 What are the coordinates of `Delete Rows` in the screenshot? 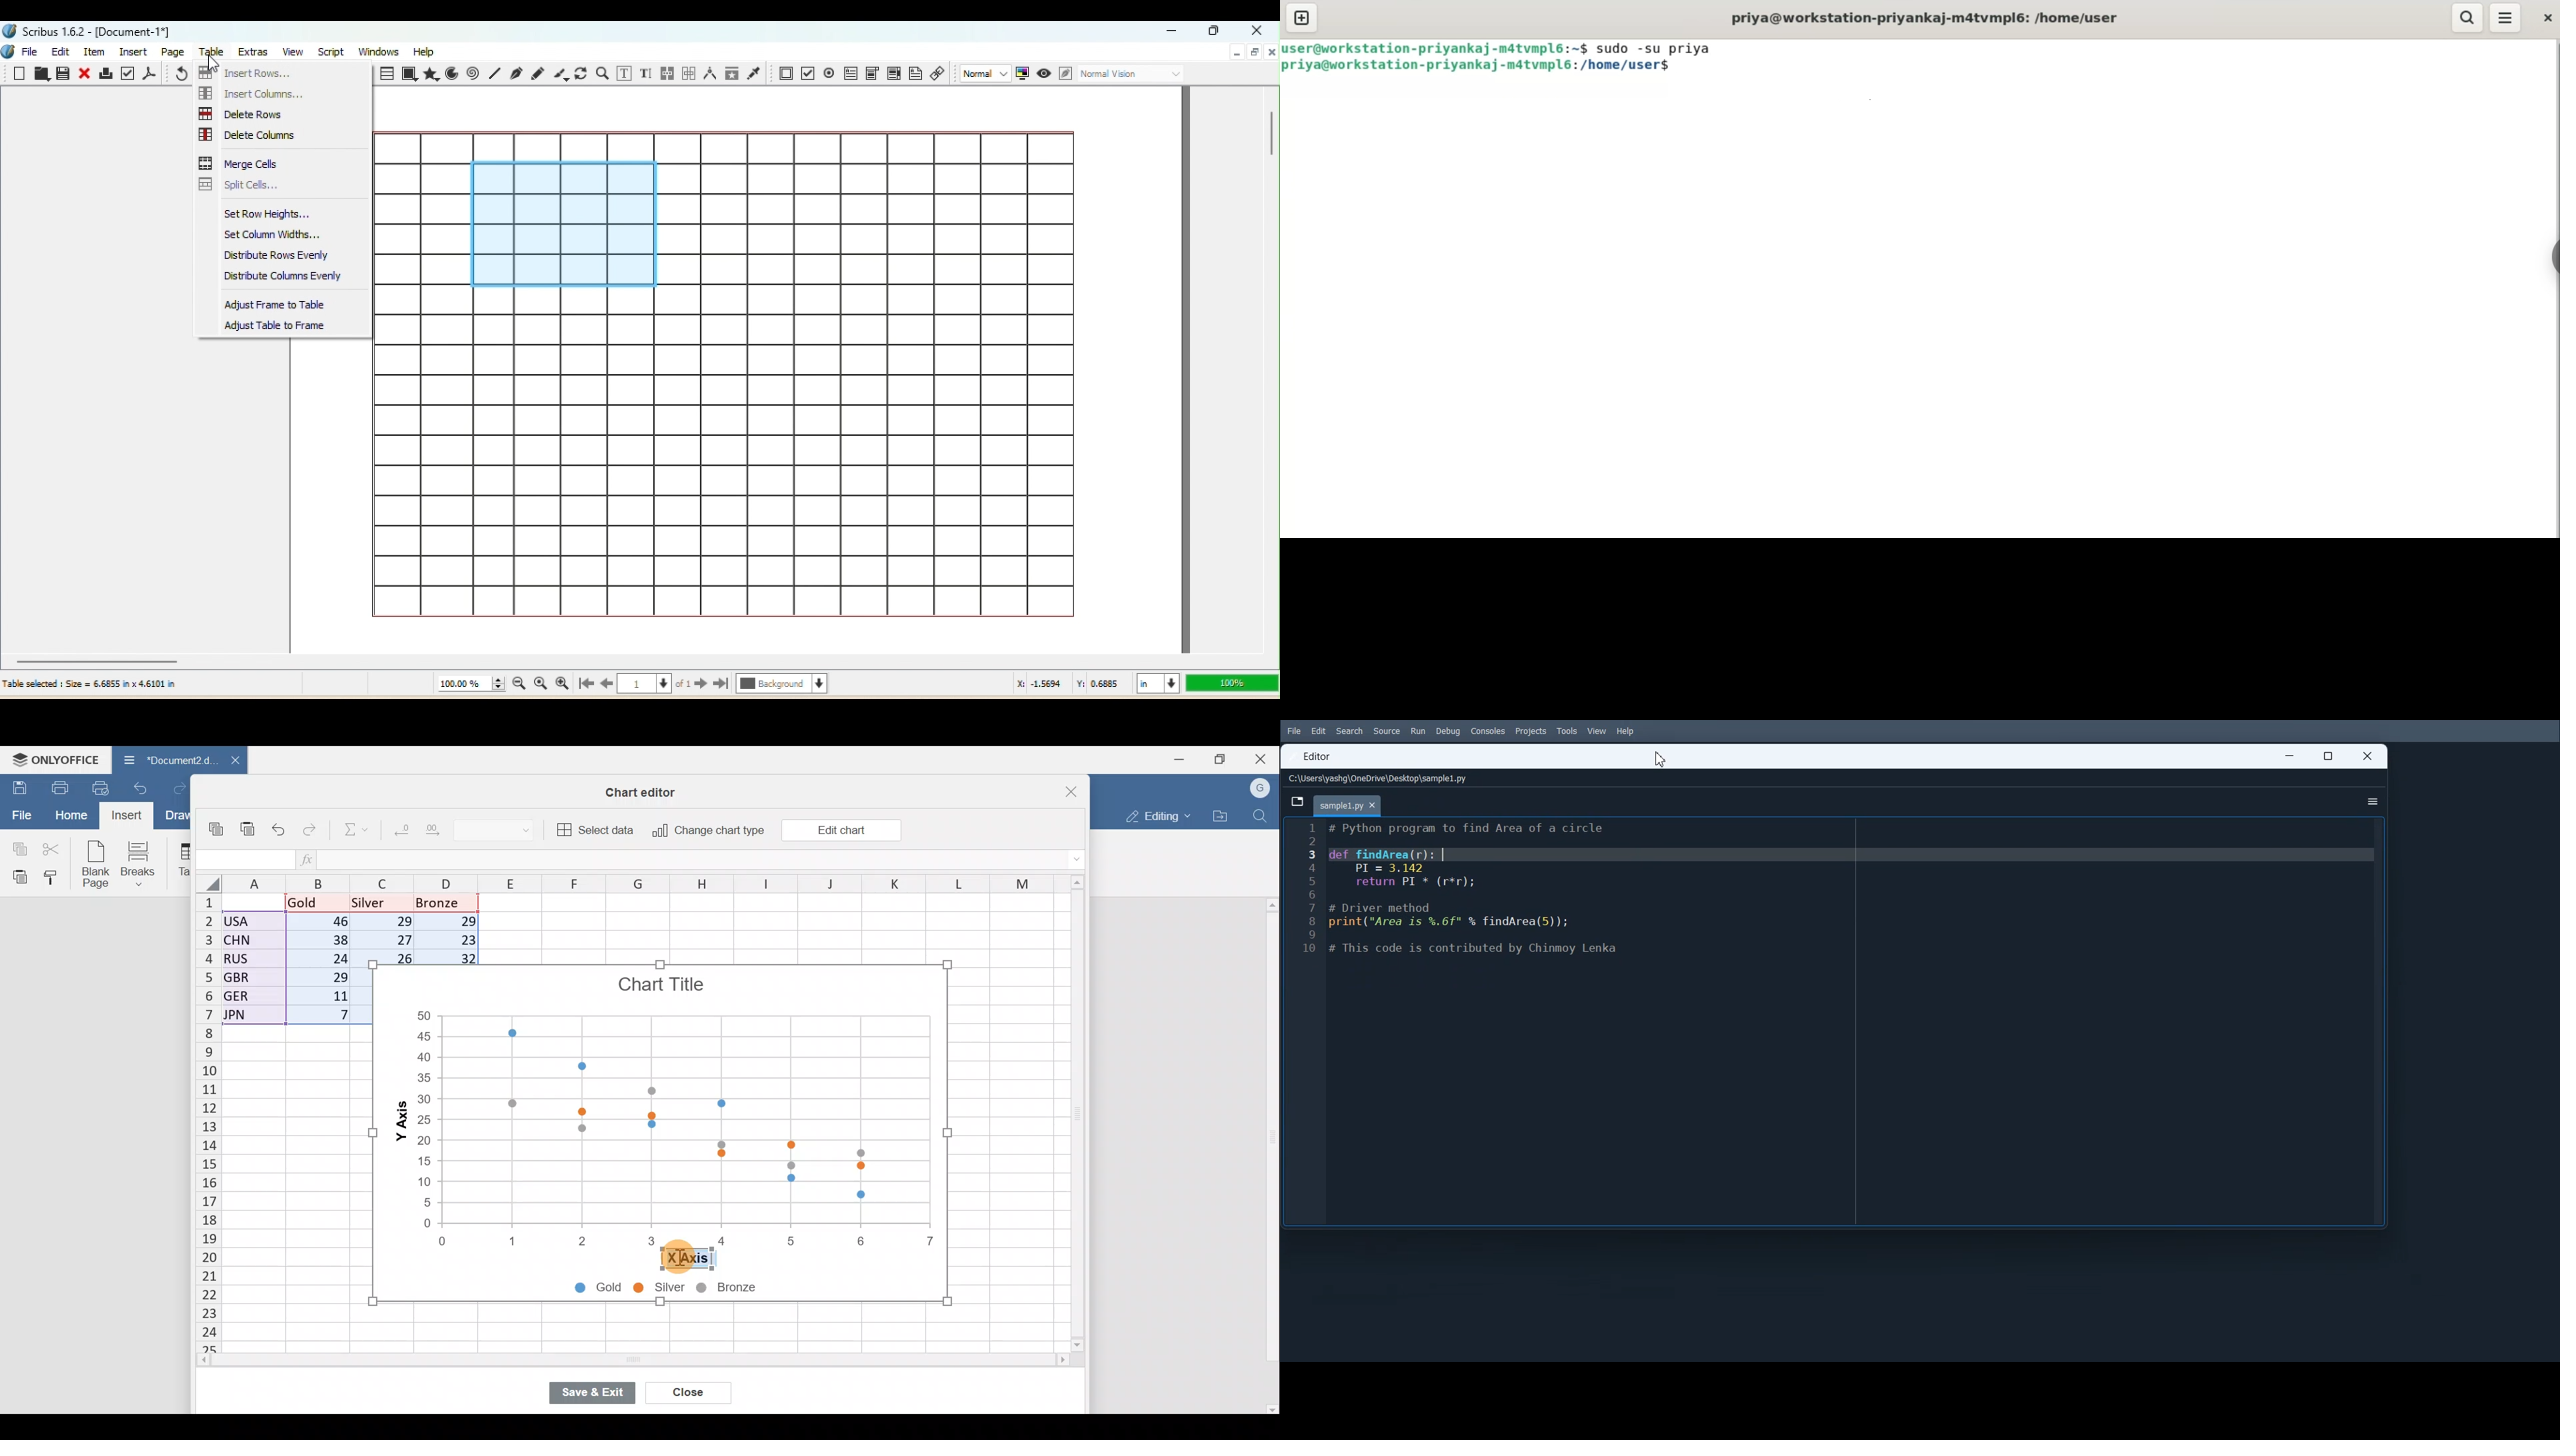 It's located at (245, 113).